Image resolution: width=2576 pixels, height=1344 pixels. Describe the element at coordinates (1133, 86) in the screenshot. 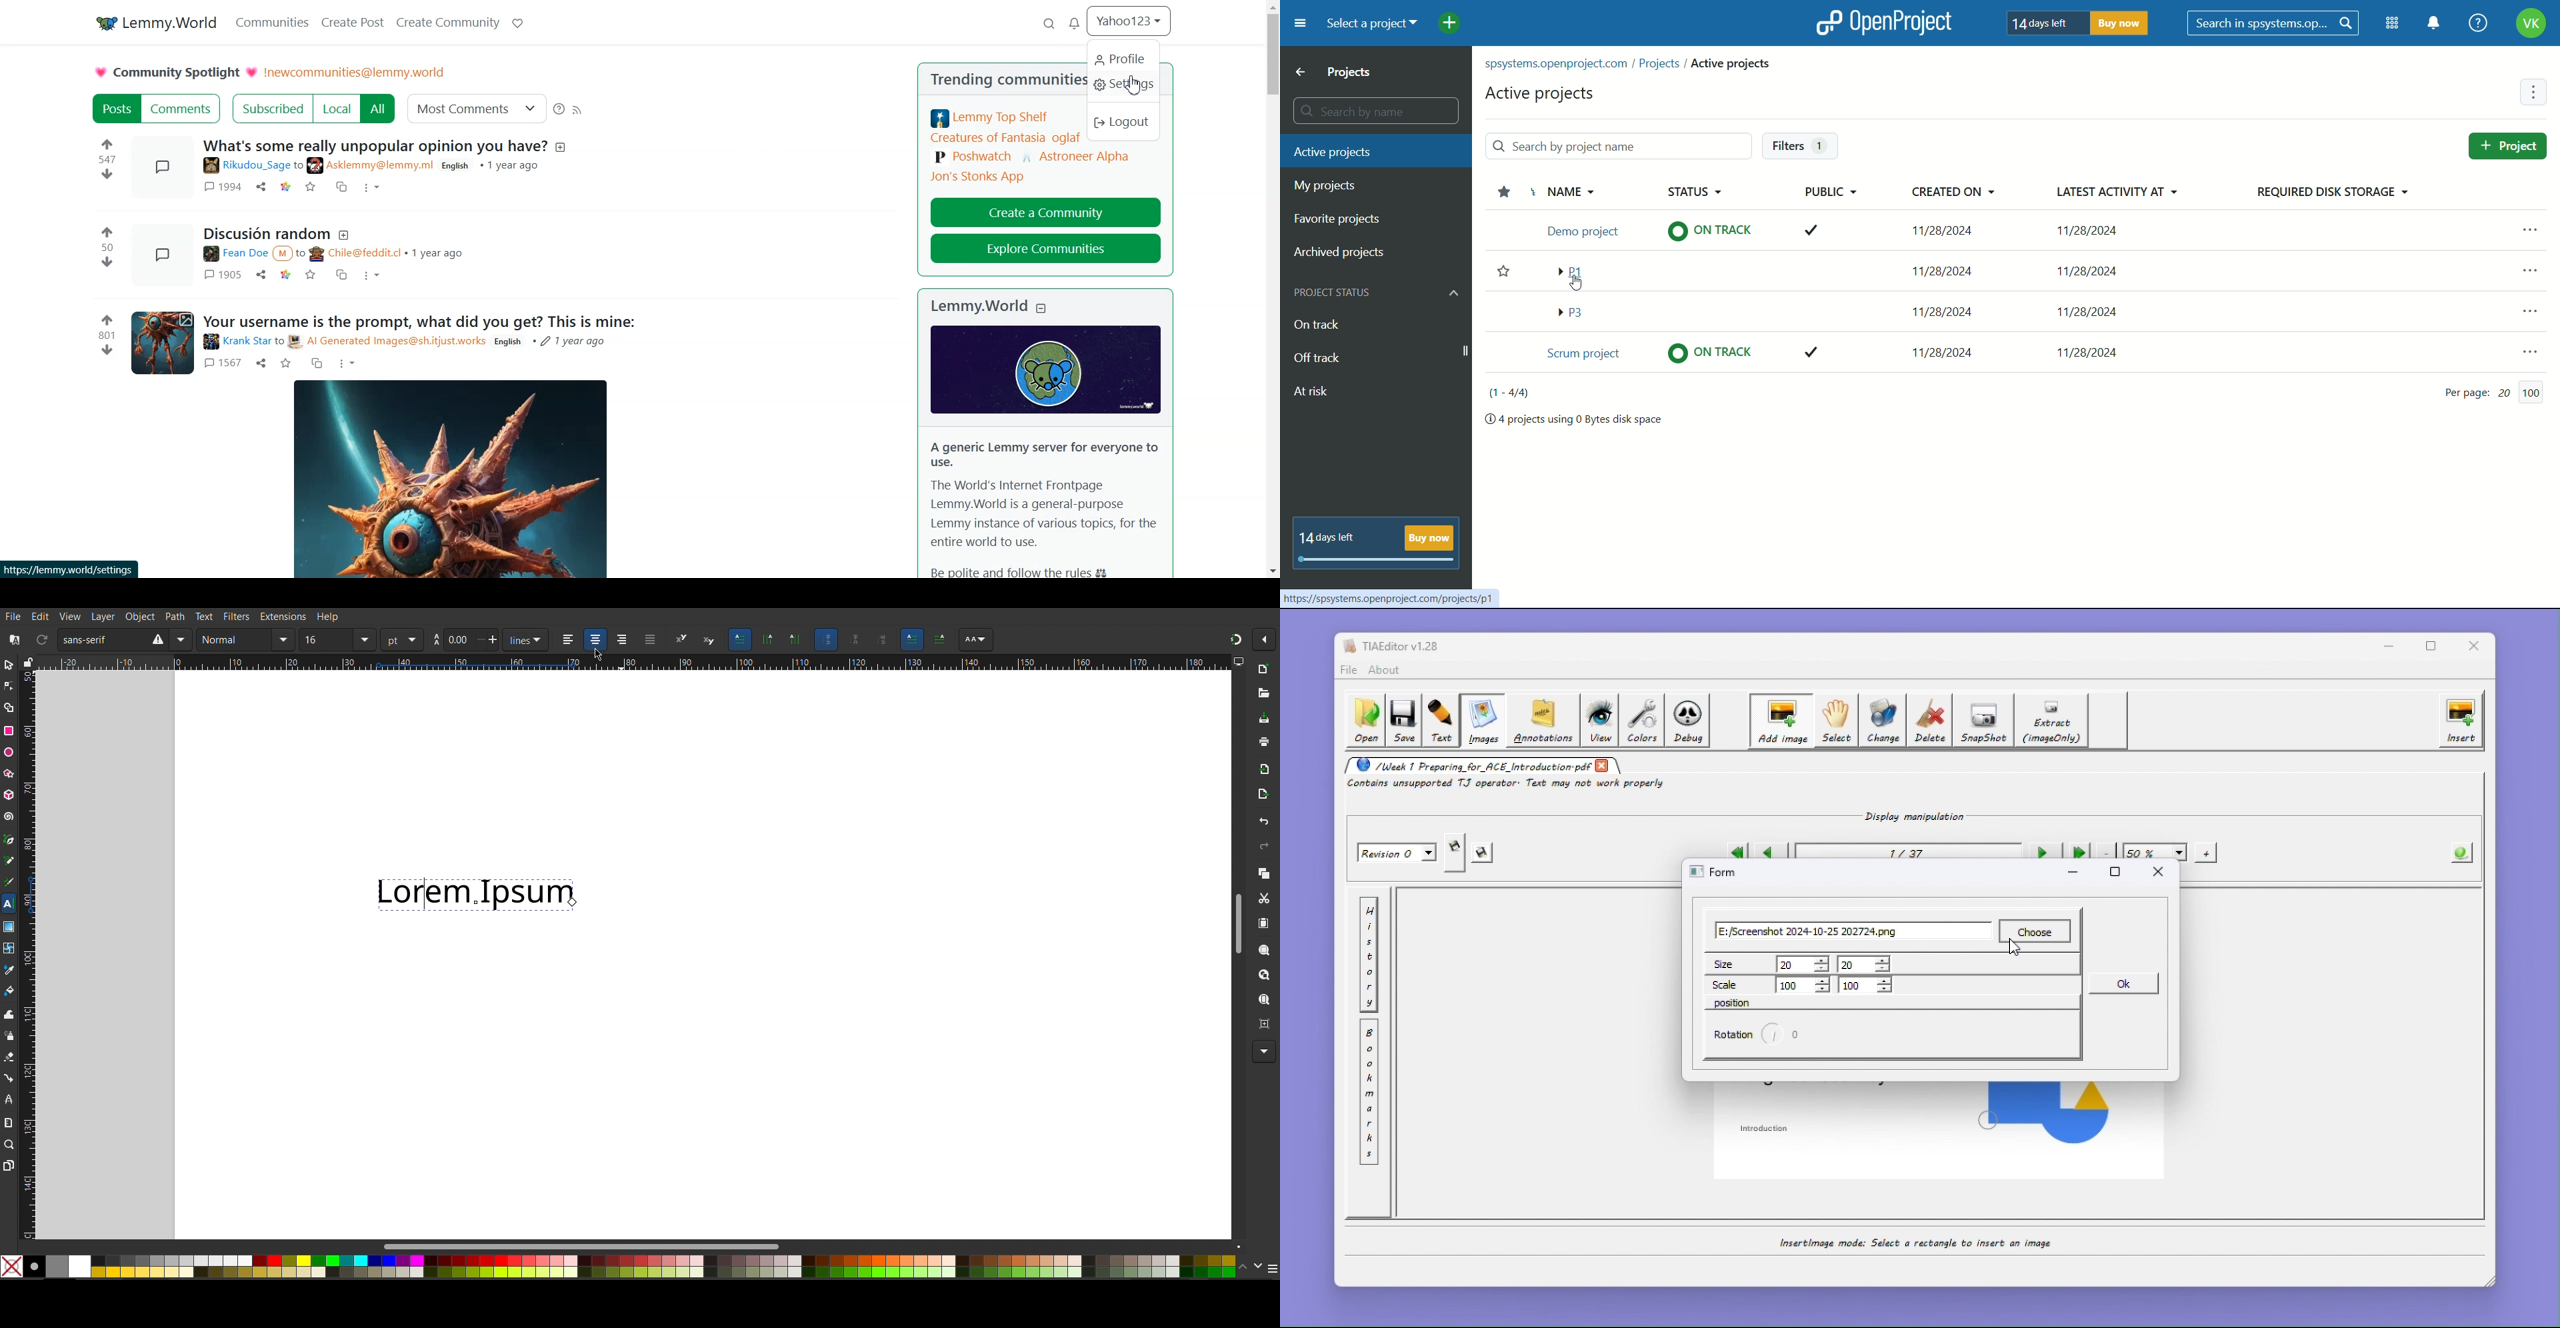

I see `Cursor` at that location.